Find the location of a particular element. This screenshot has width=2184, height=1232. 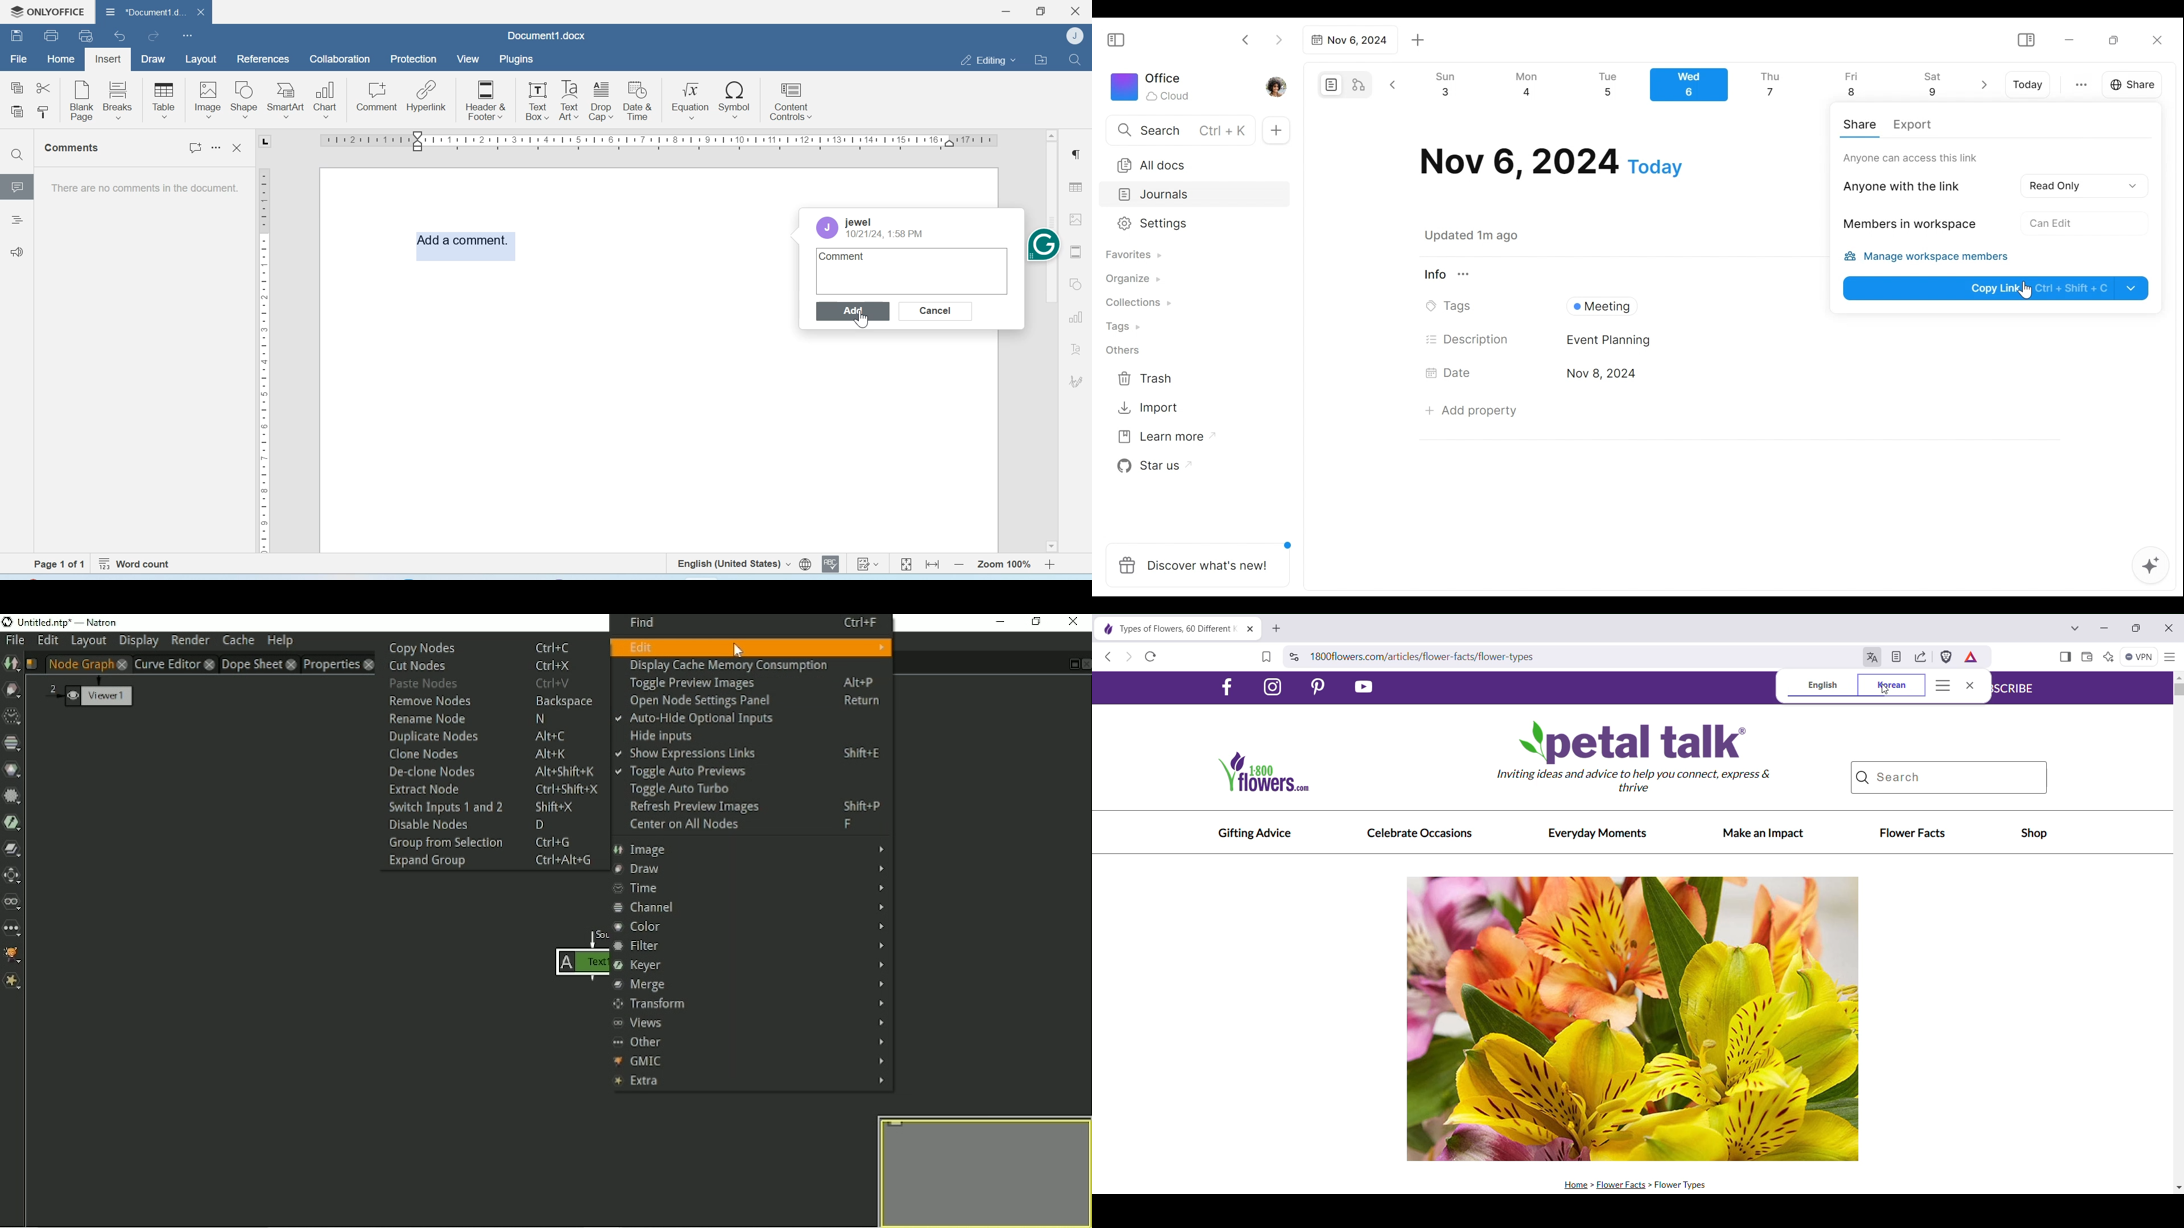

Tags Field is located at coordinates (1688, 304).